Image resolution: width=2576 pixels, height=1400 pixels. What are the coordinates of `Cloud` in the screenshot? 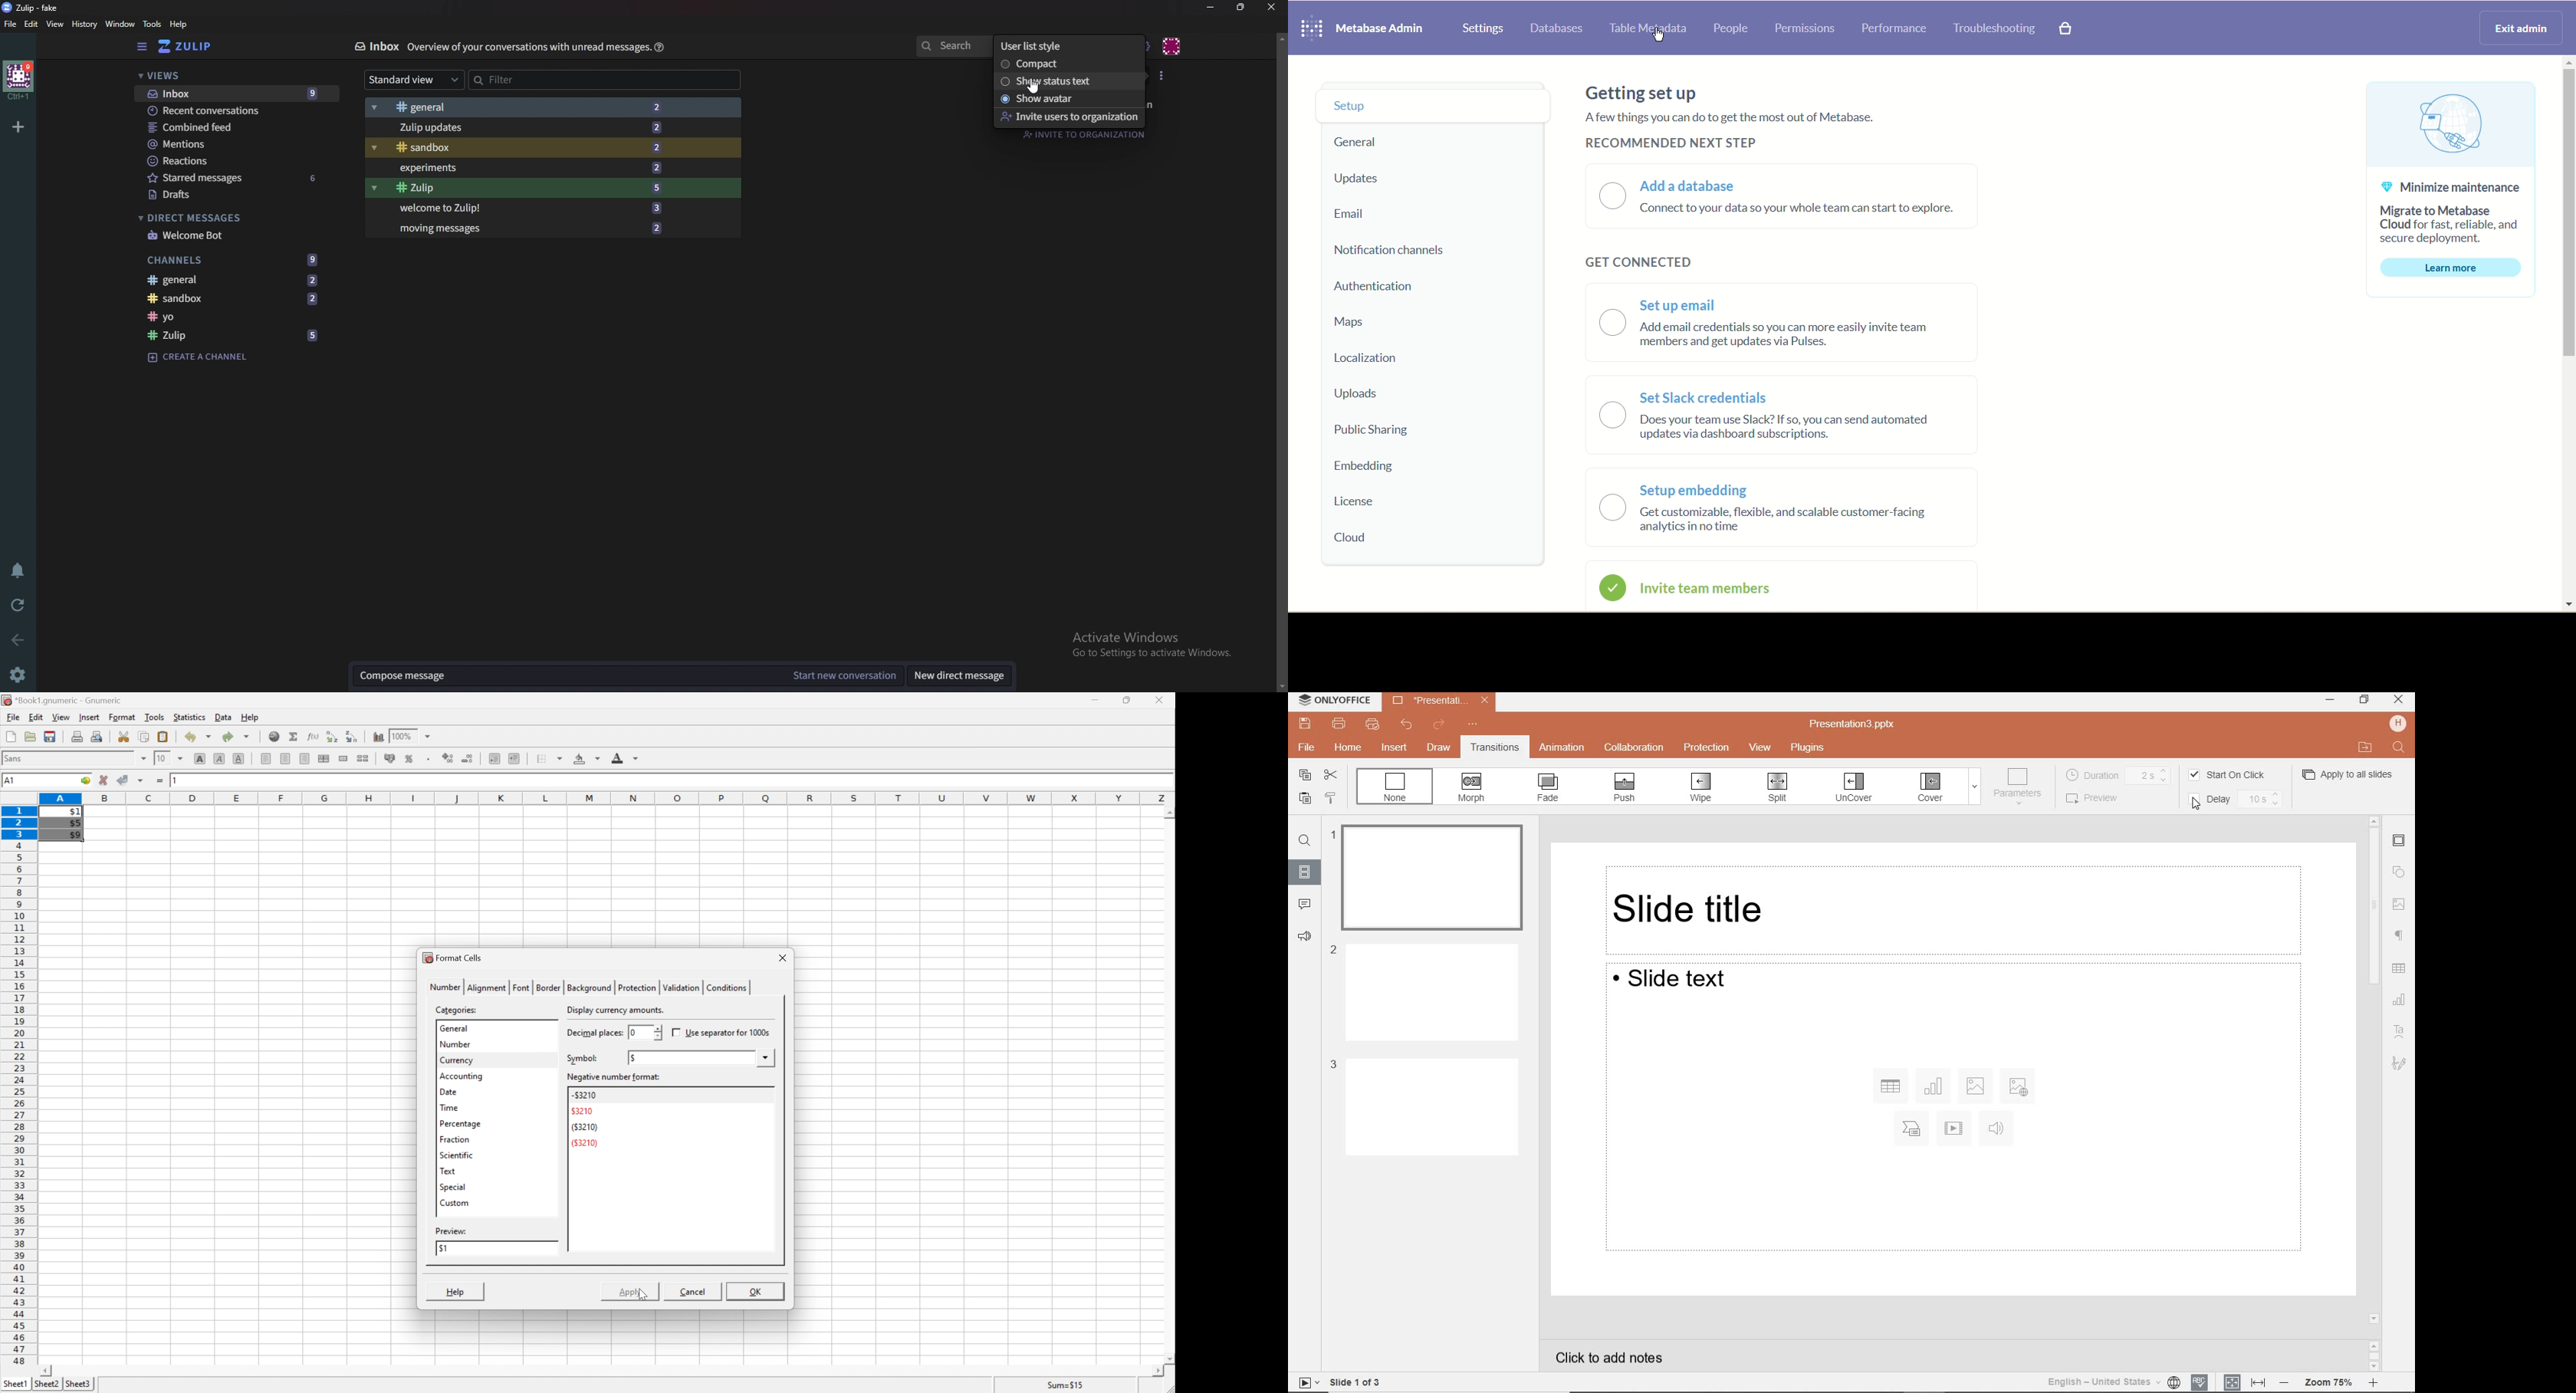 It's located at (1358, 538).